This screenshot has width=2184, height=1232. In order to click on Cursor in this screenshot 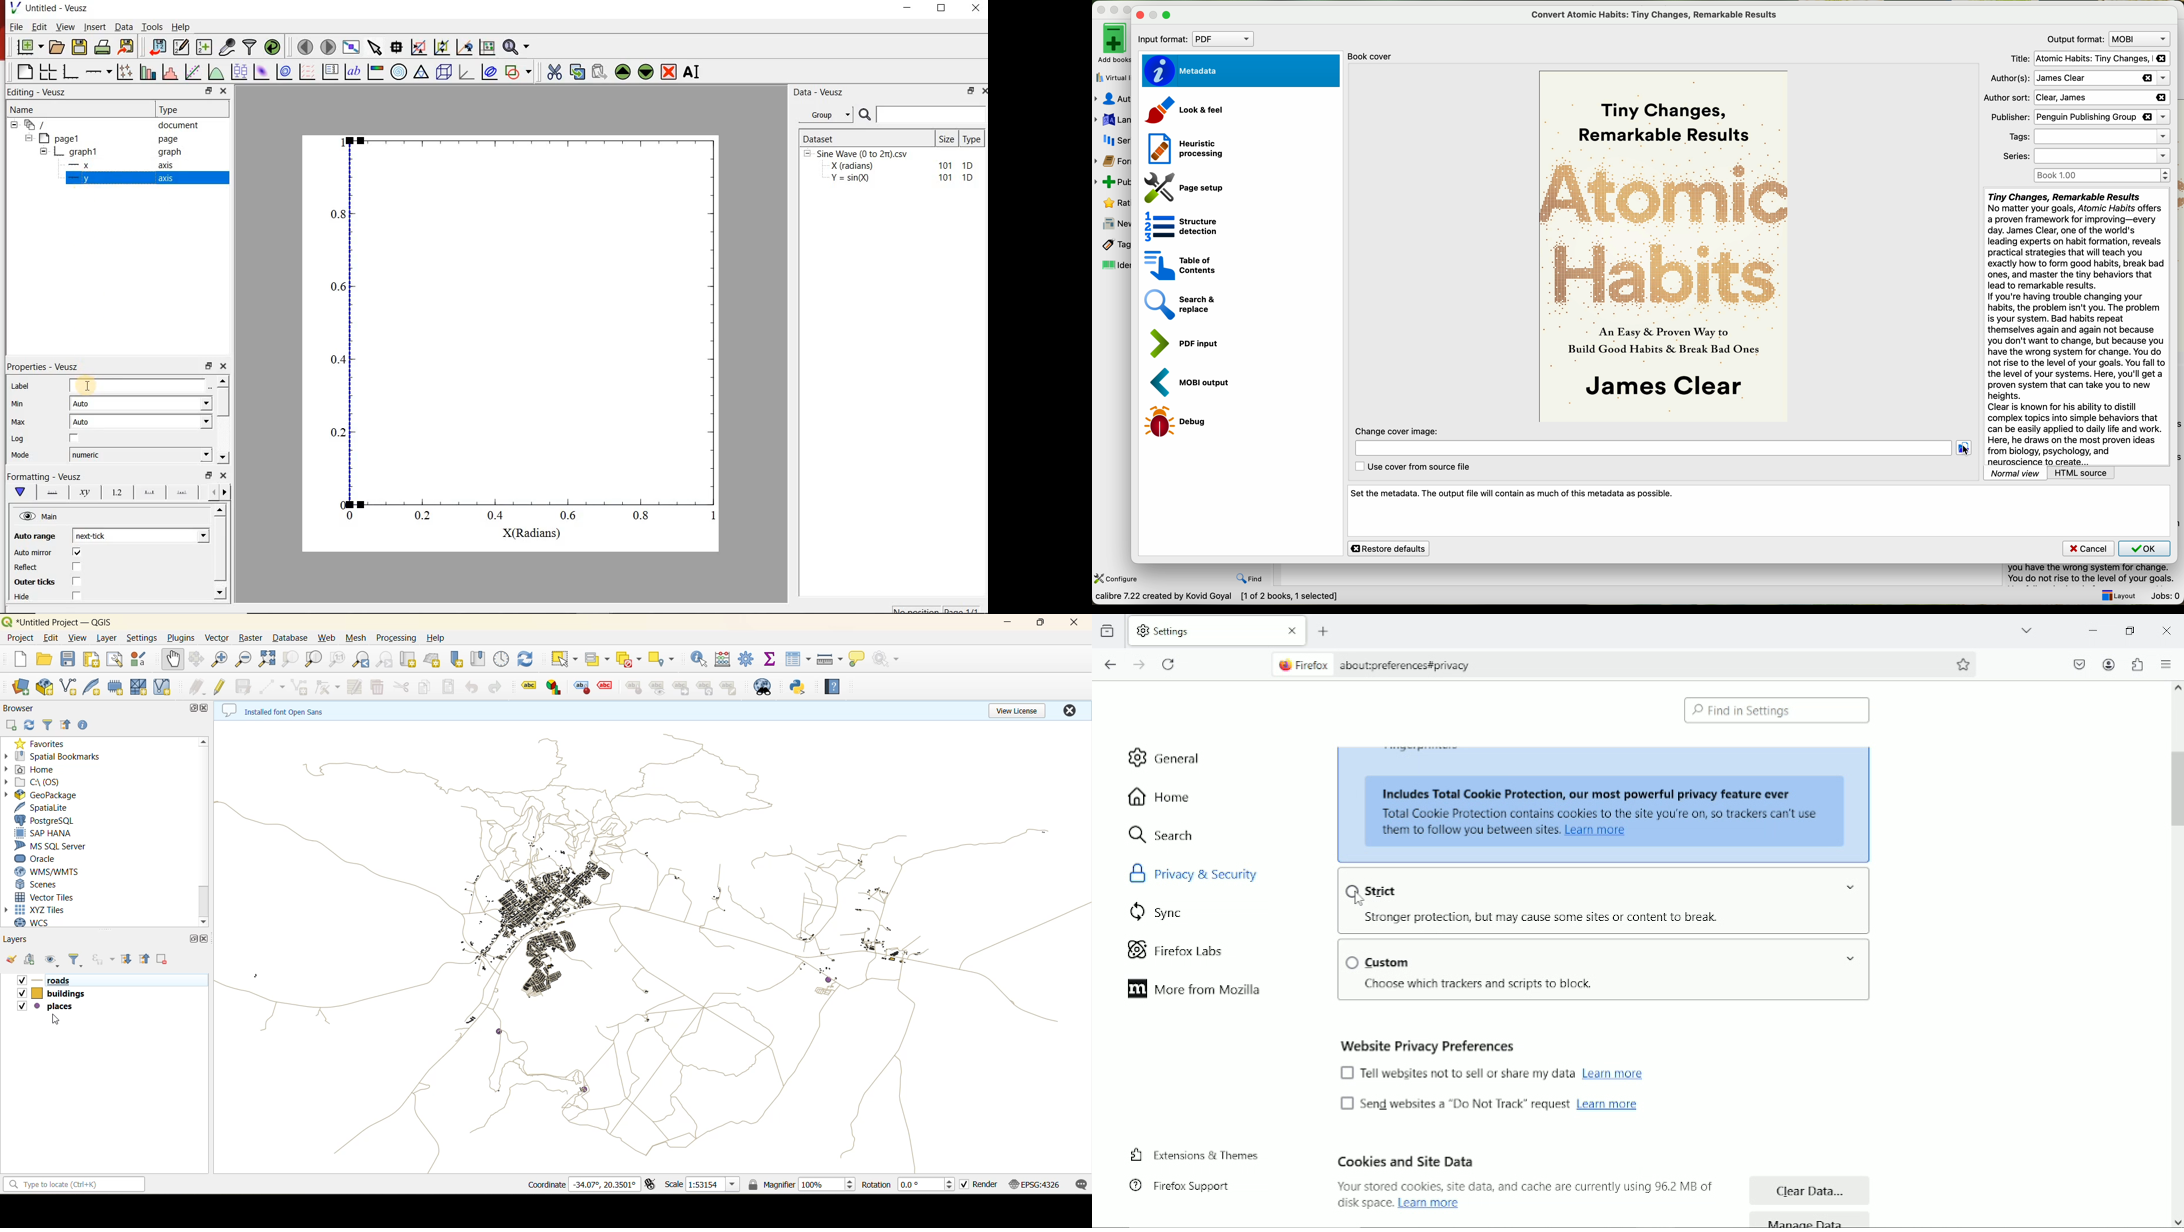, I will do `click(89, 385)`.